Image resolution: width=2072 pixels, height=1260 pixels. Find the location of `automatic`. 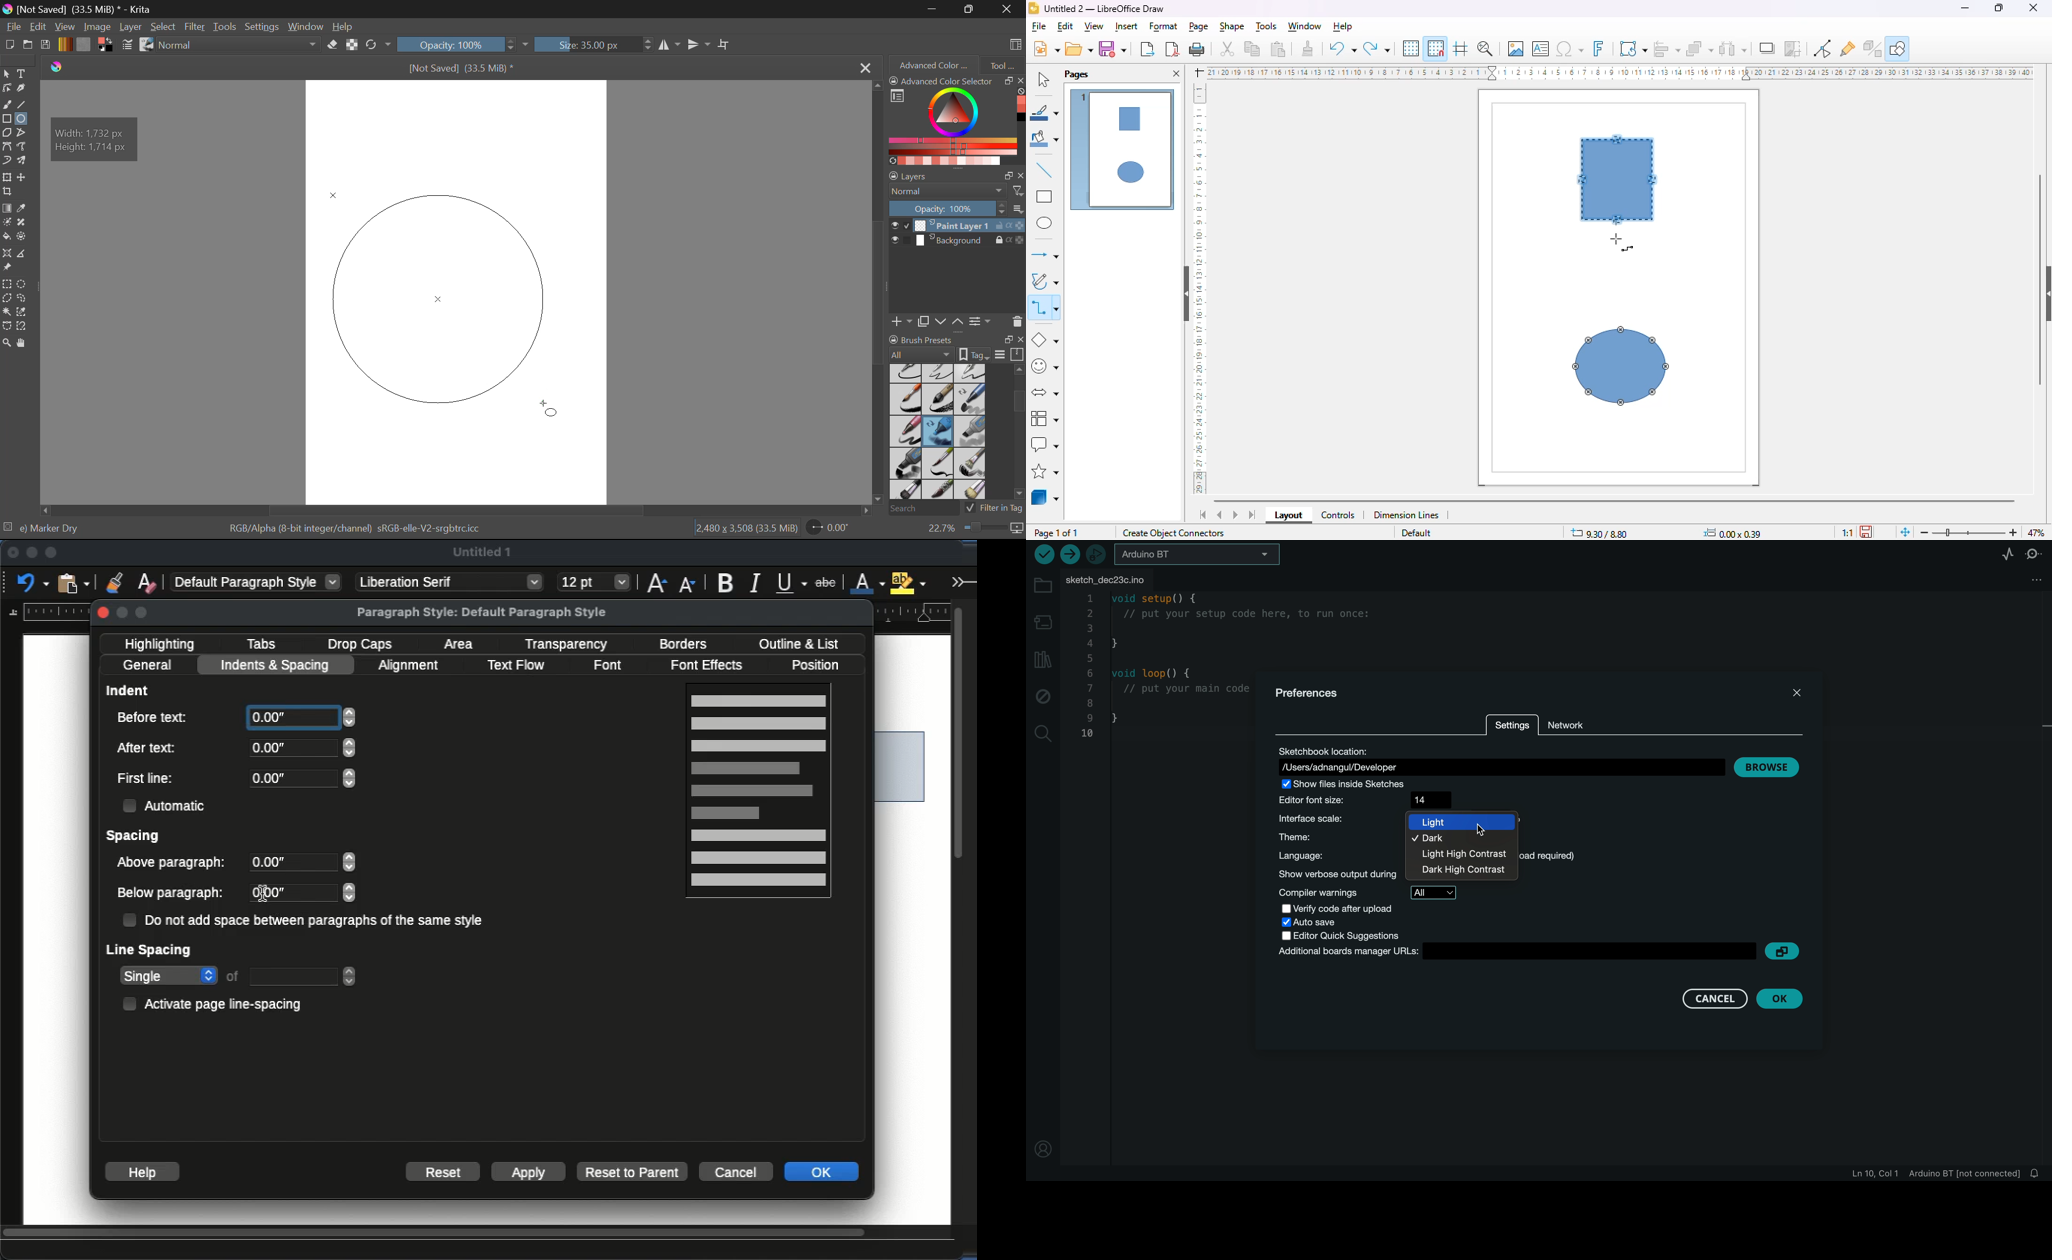

automatic is located at coordinates (168, 806).